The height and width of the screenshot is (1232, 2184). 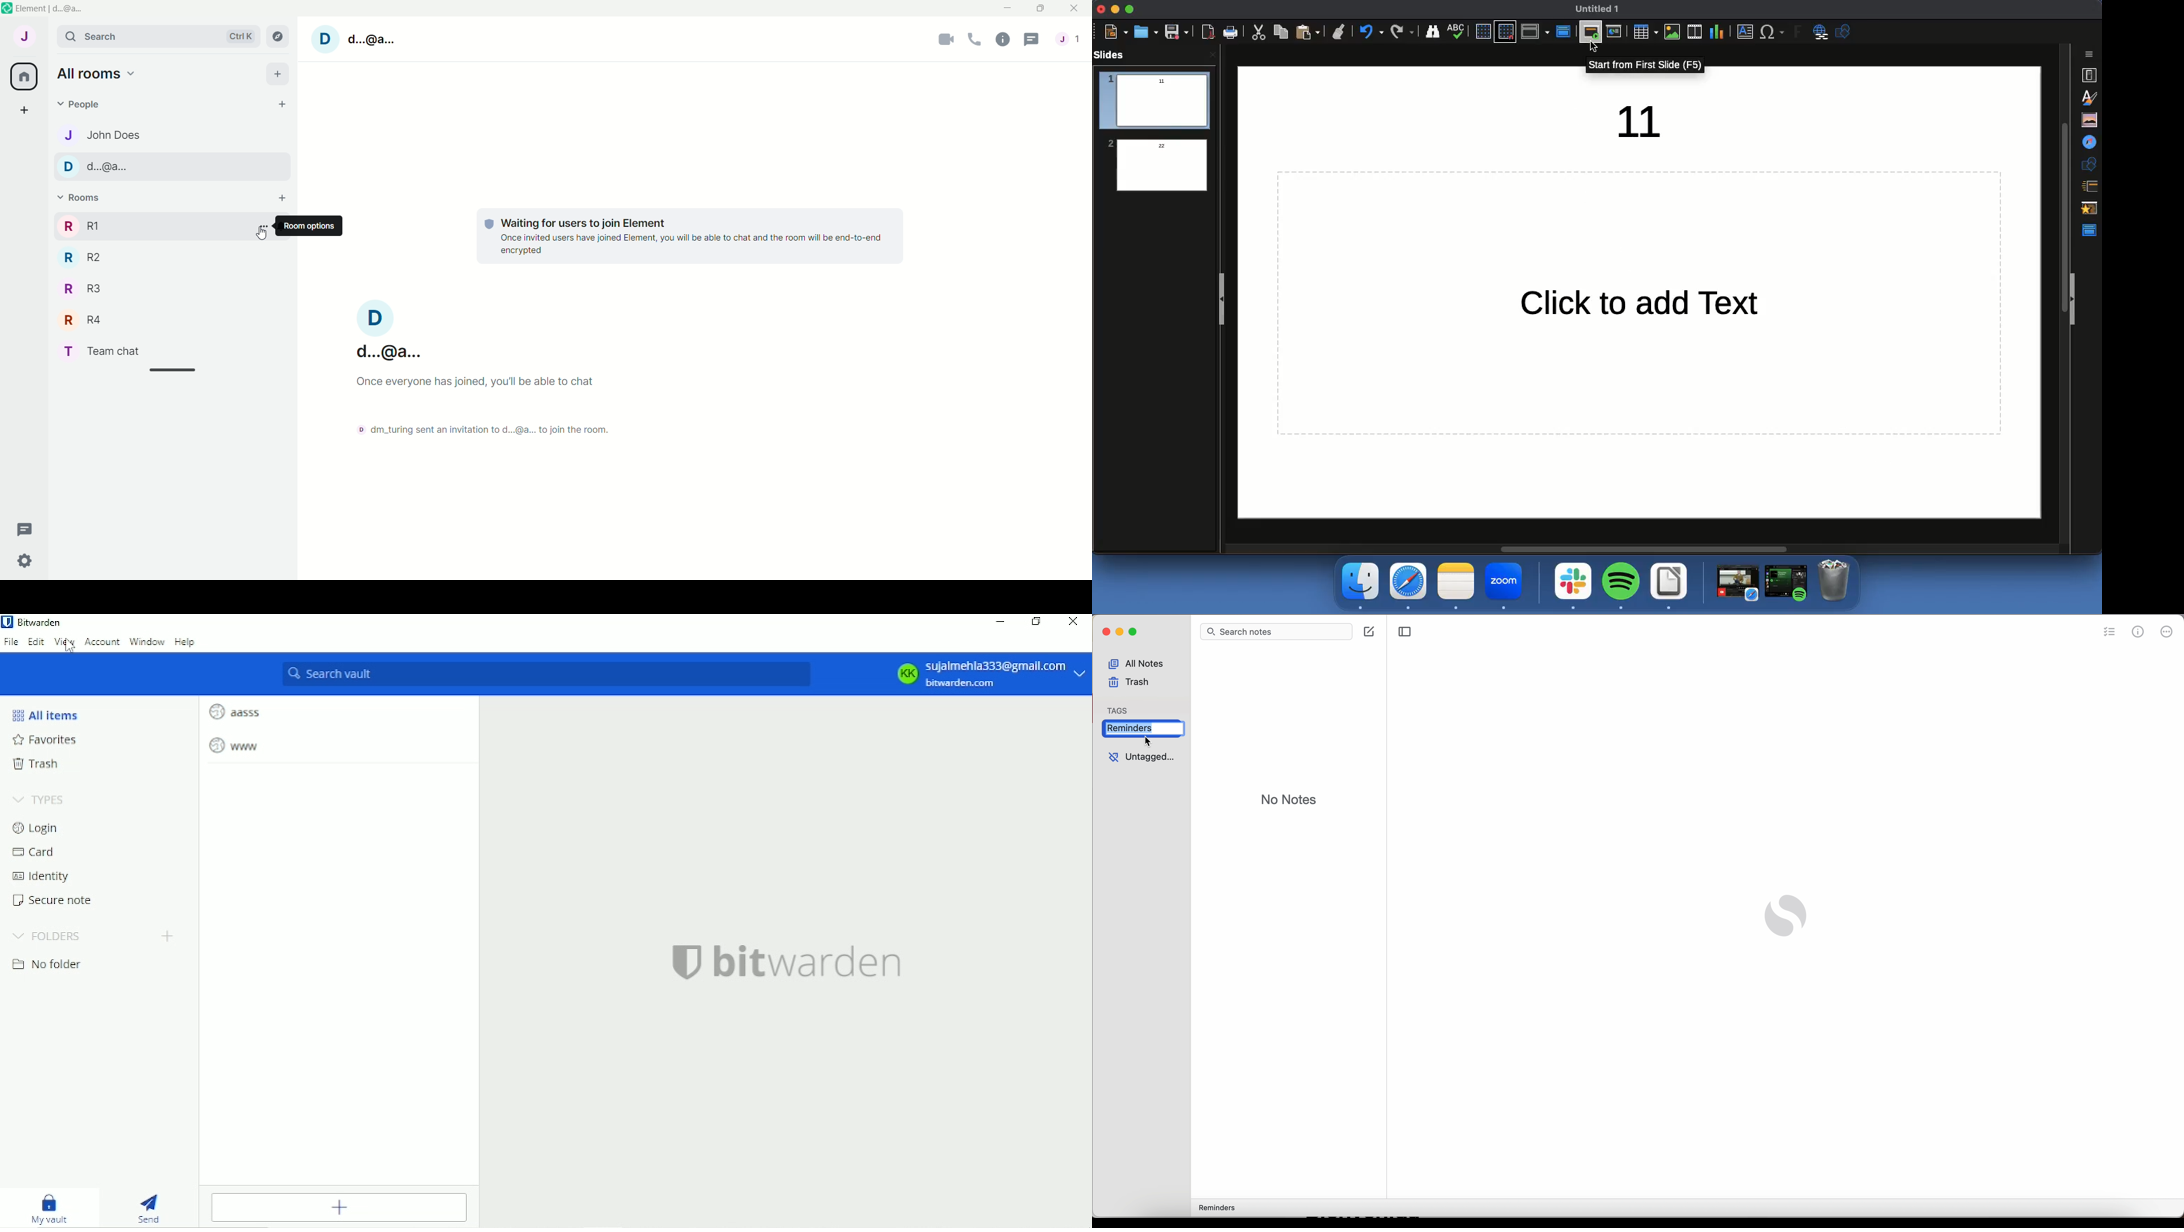 What do you see at coordinates (11, 642) in the screenshot?
I see `File` at bounding box center [11, 642].